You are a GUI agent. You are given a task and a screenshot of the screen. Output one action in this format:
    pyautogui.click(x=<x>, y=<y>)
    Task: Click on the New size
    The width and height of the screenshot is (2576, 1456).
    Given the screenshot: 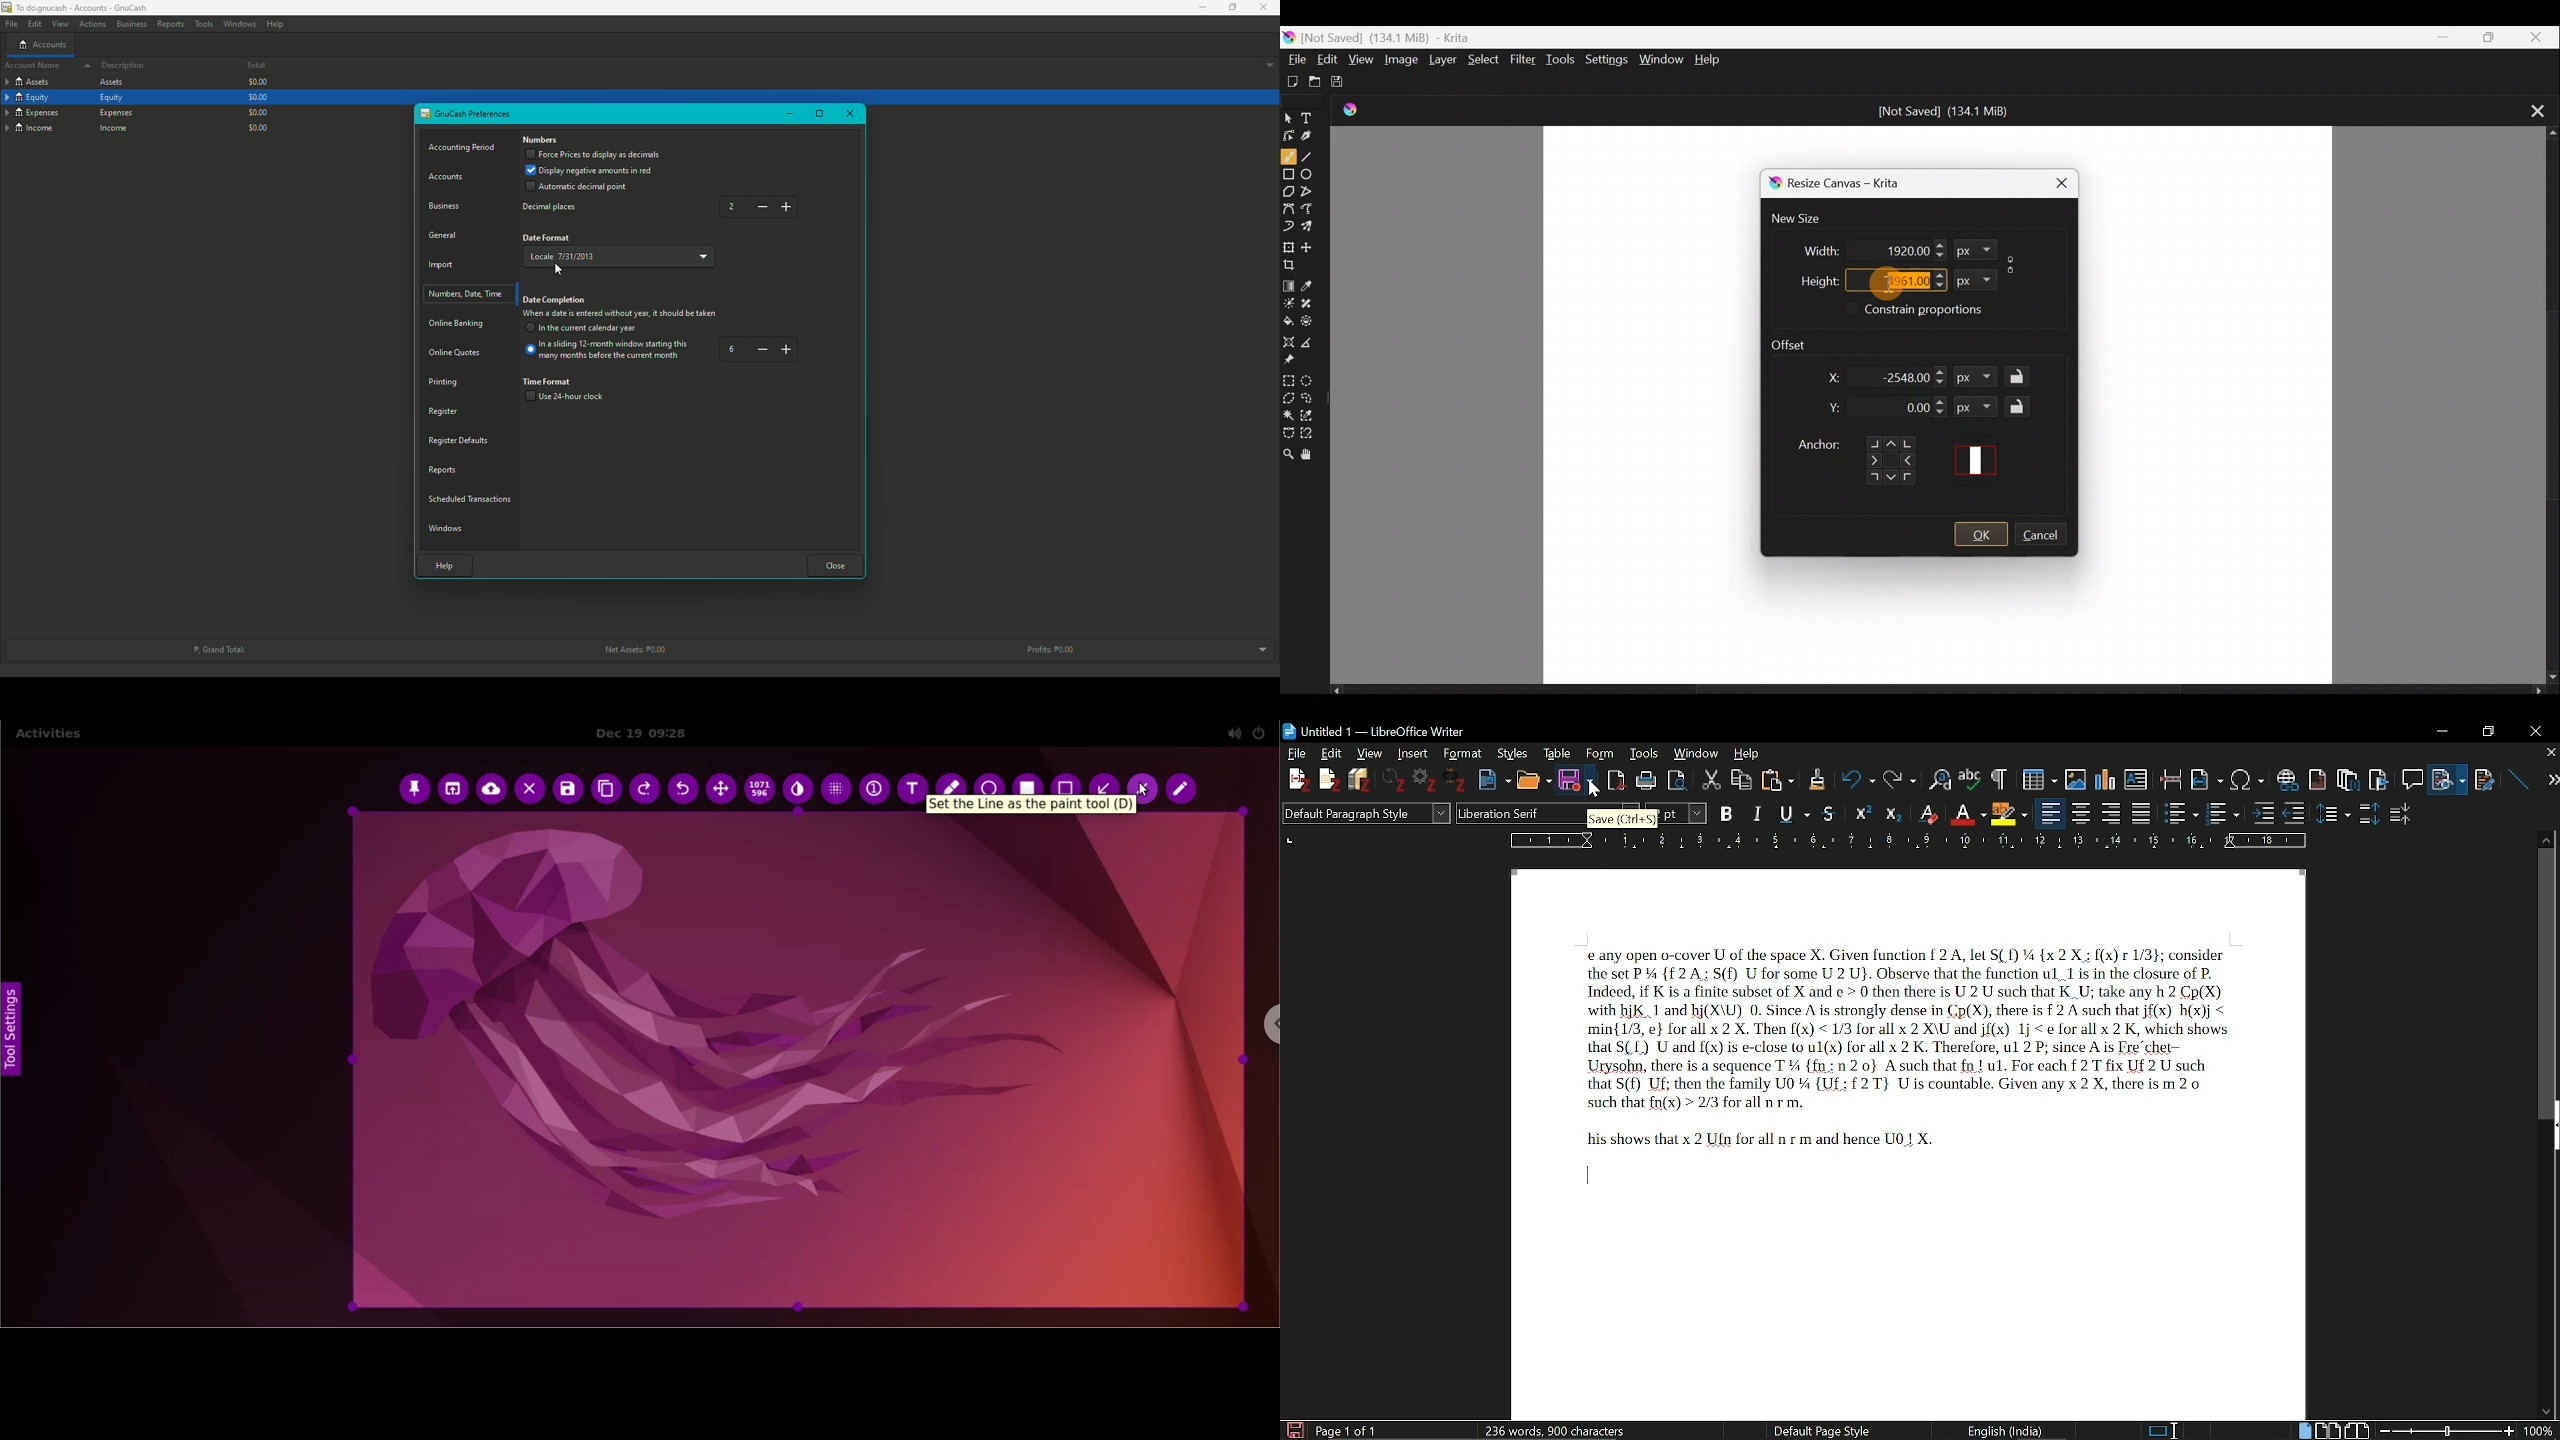 What is the action you would take?
    pyautogui.click(x=1804, y=219)
    